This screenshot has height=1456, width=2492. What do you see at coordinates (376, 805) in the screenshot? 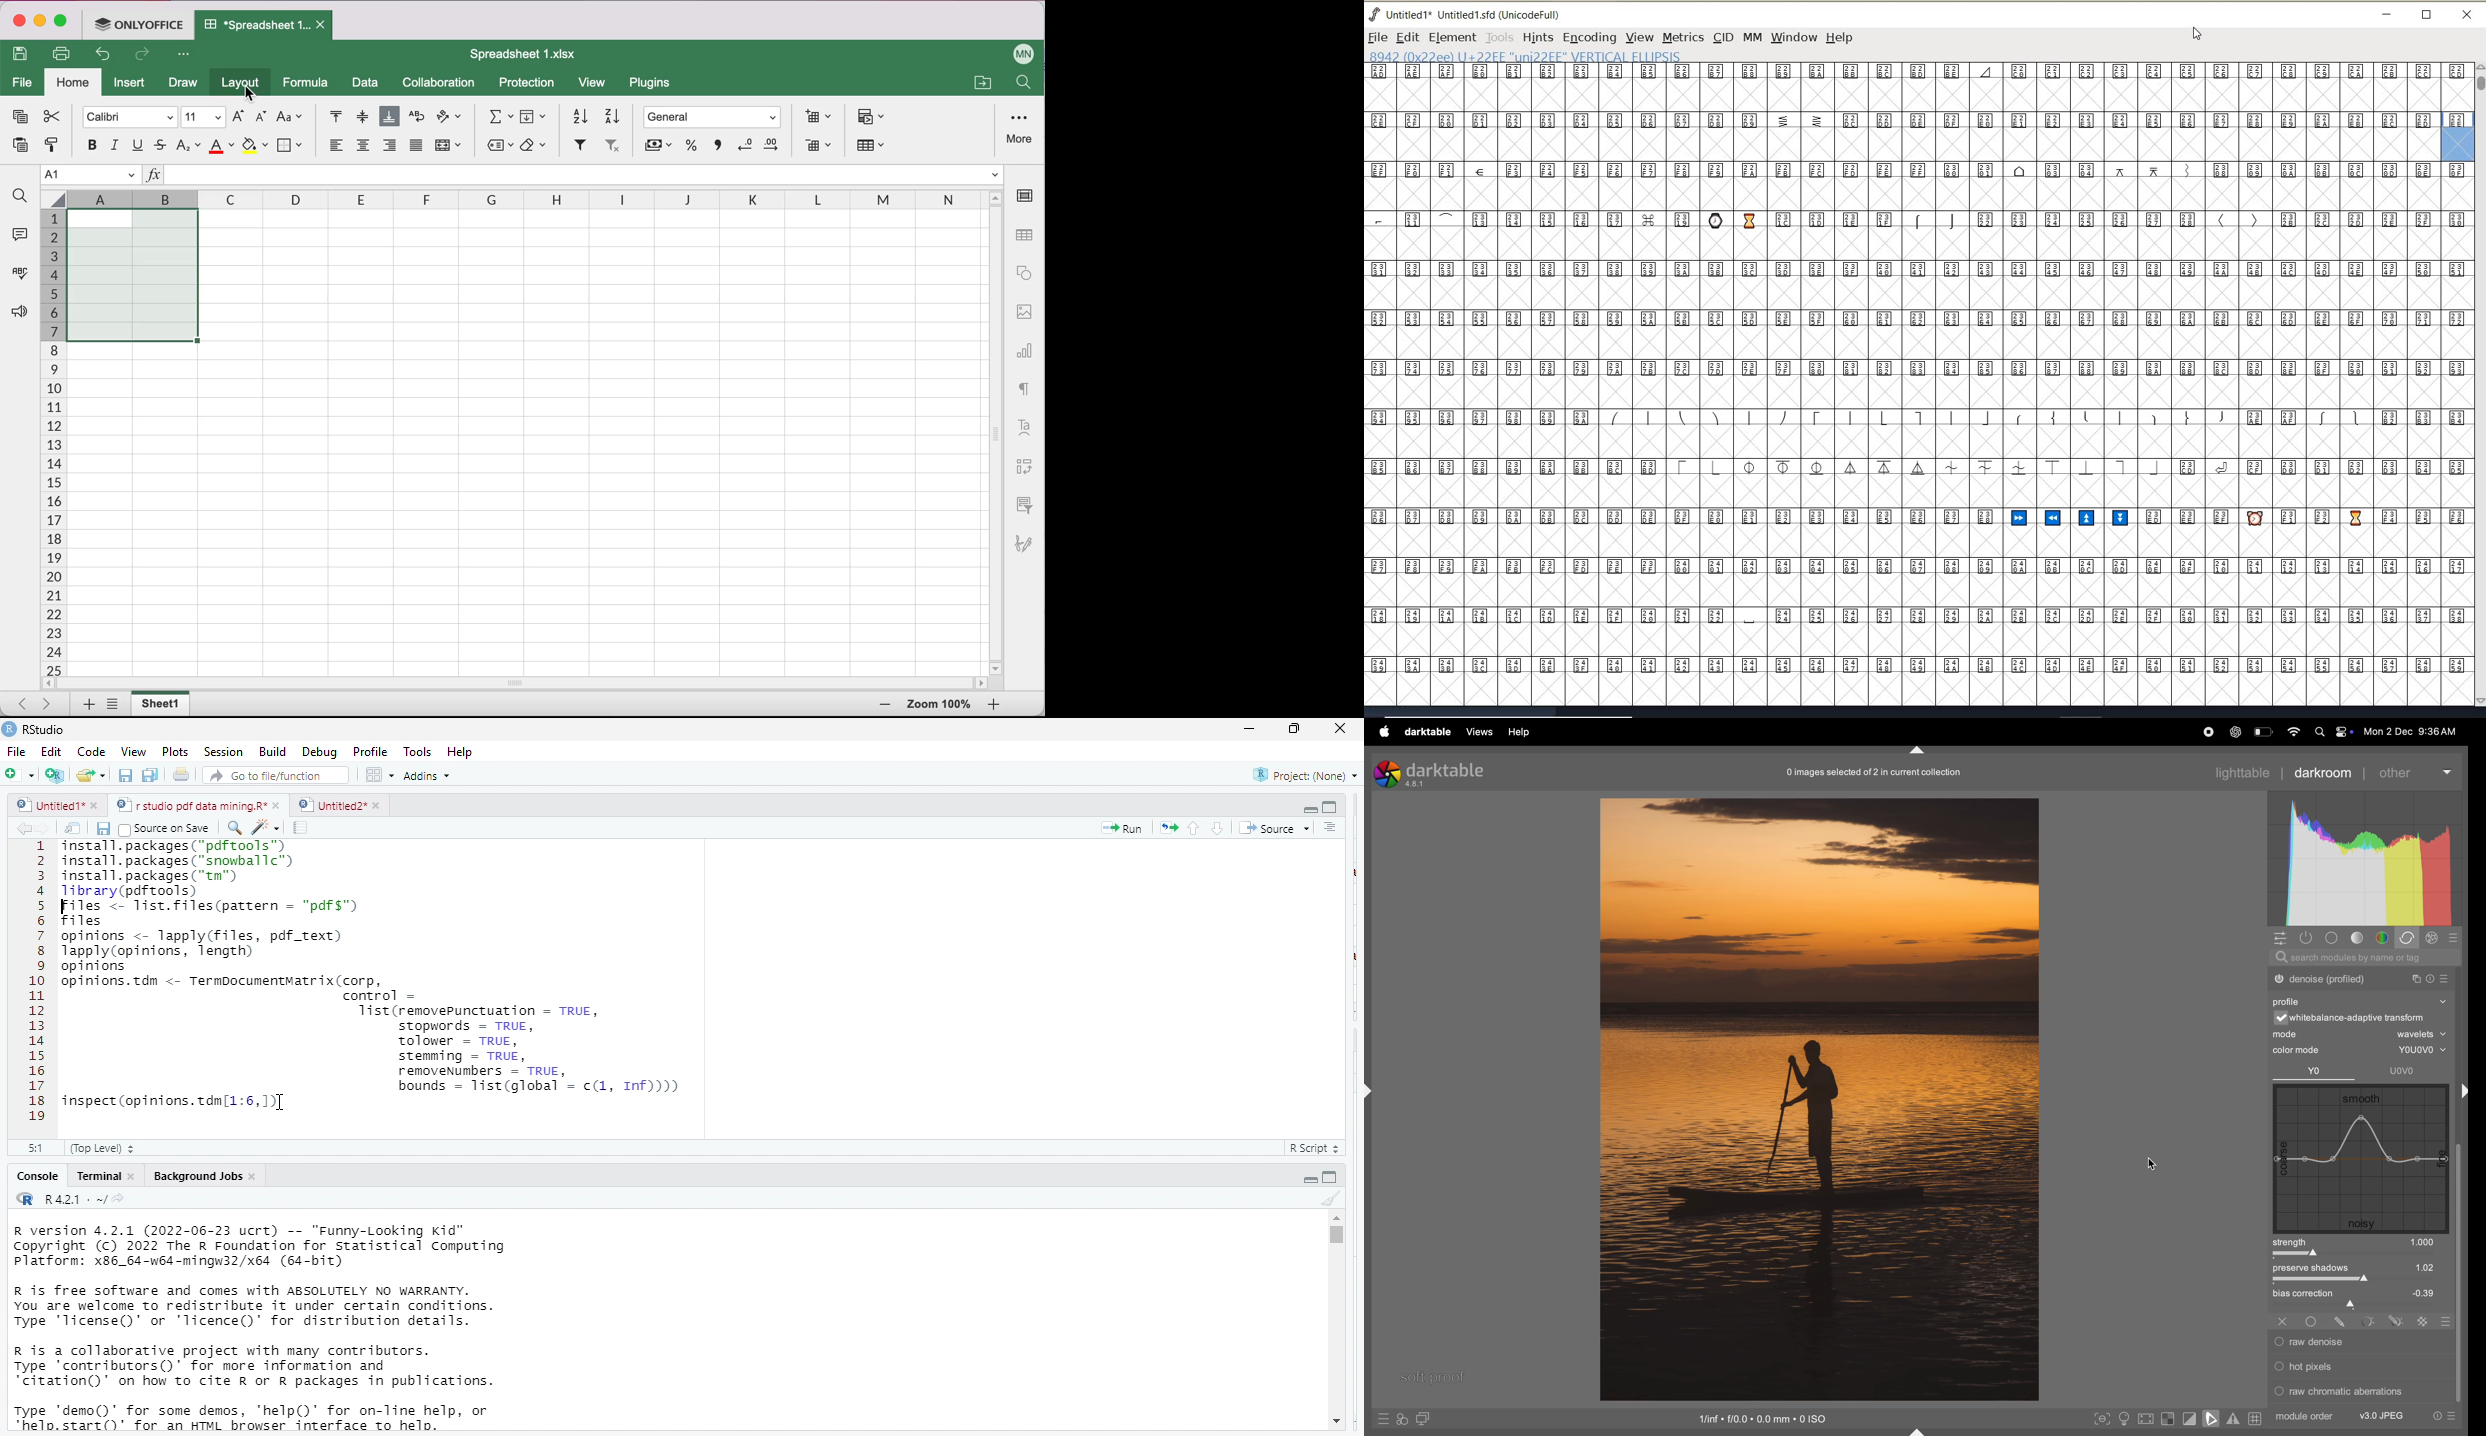
I see `close` at bounding box center [376, 805].